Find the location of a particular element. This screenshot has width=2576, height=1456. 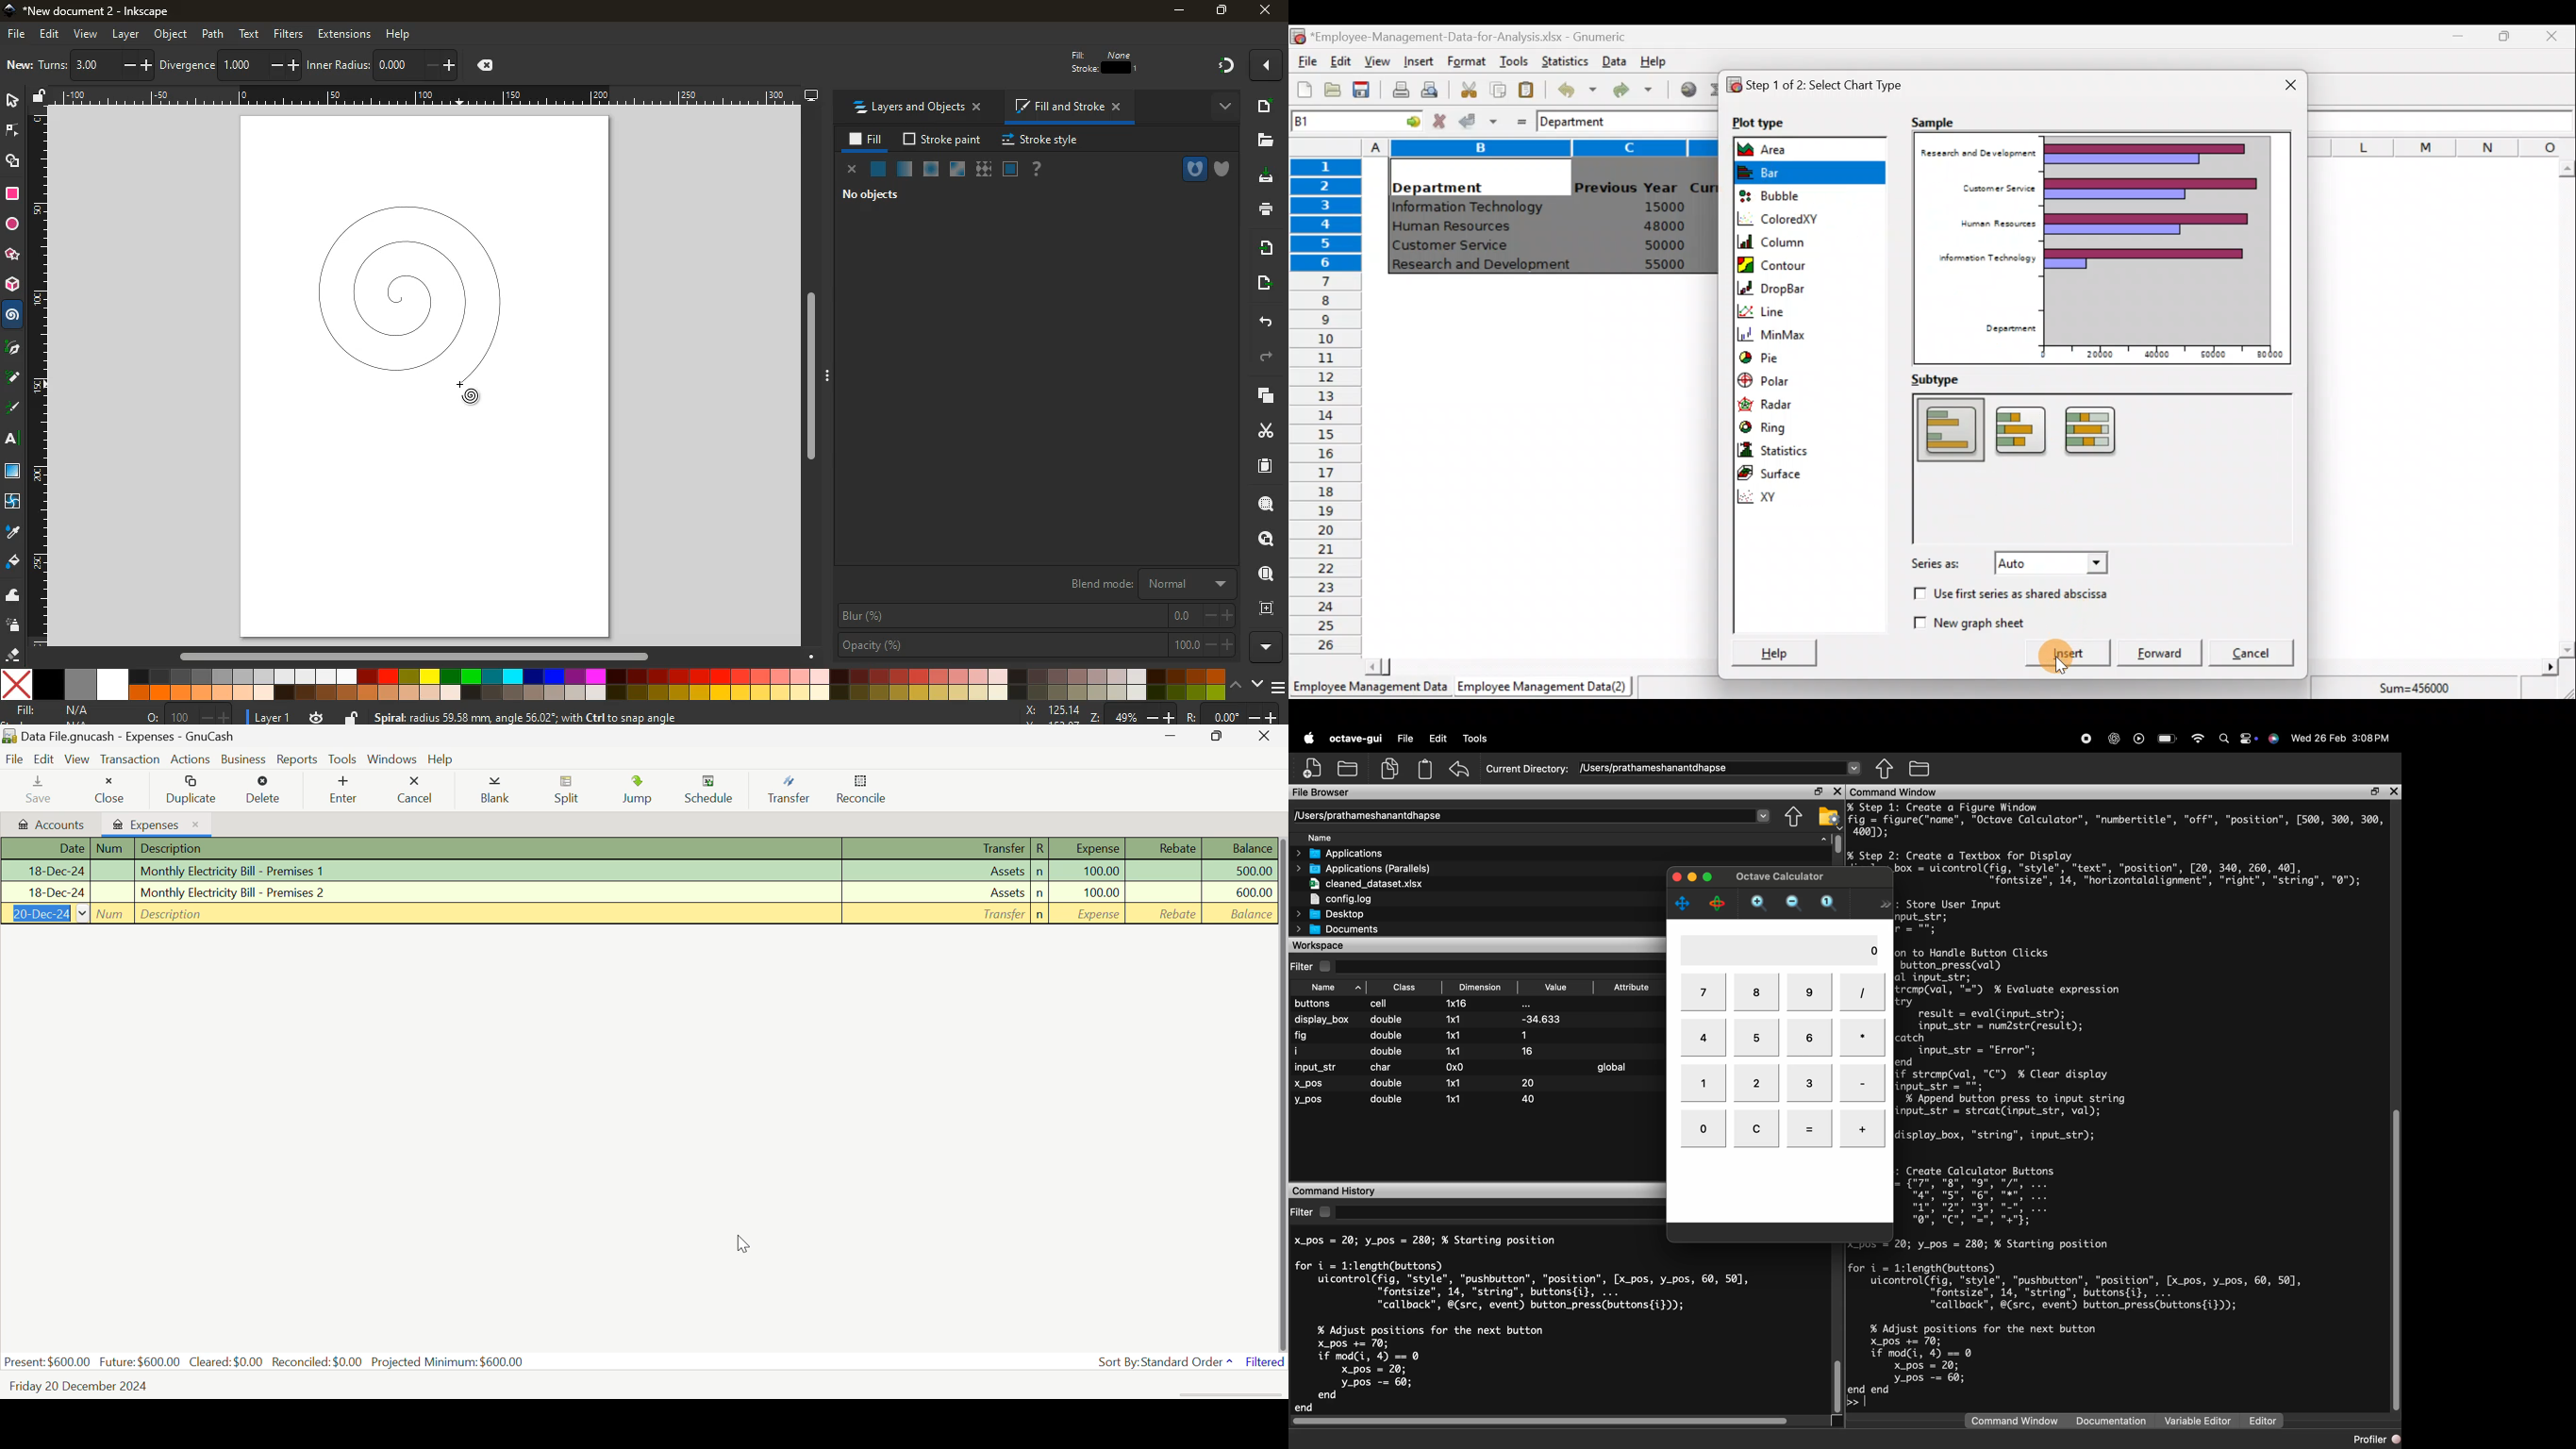

Rows is located at coordinates (1326, 403).